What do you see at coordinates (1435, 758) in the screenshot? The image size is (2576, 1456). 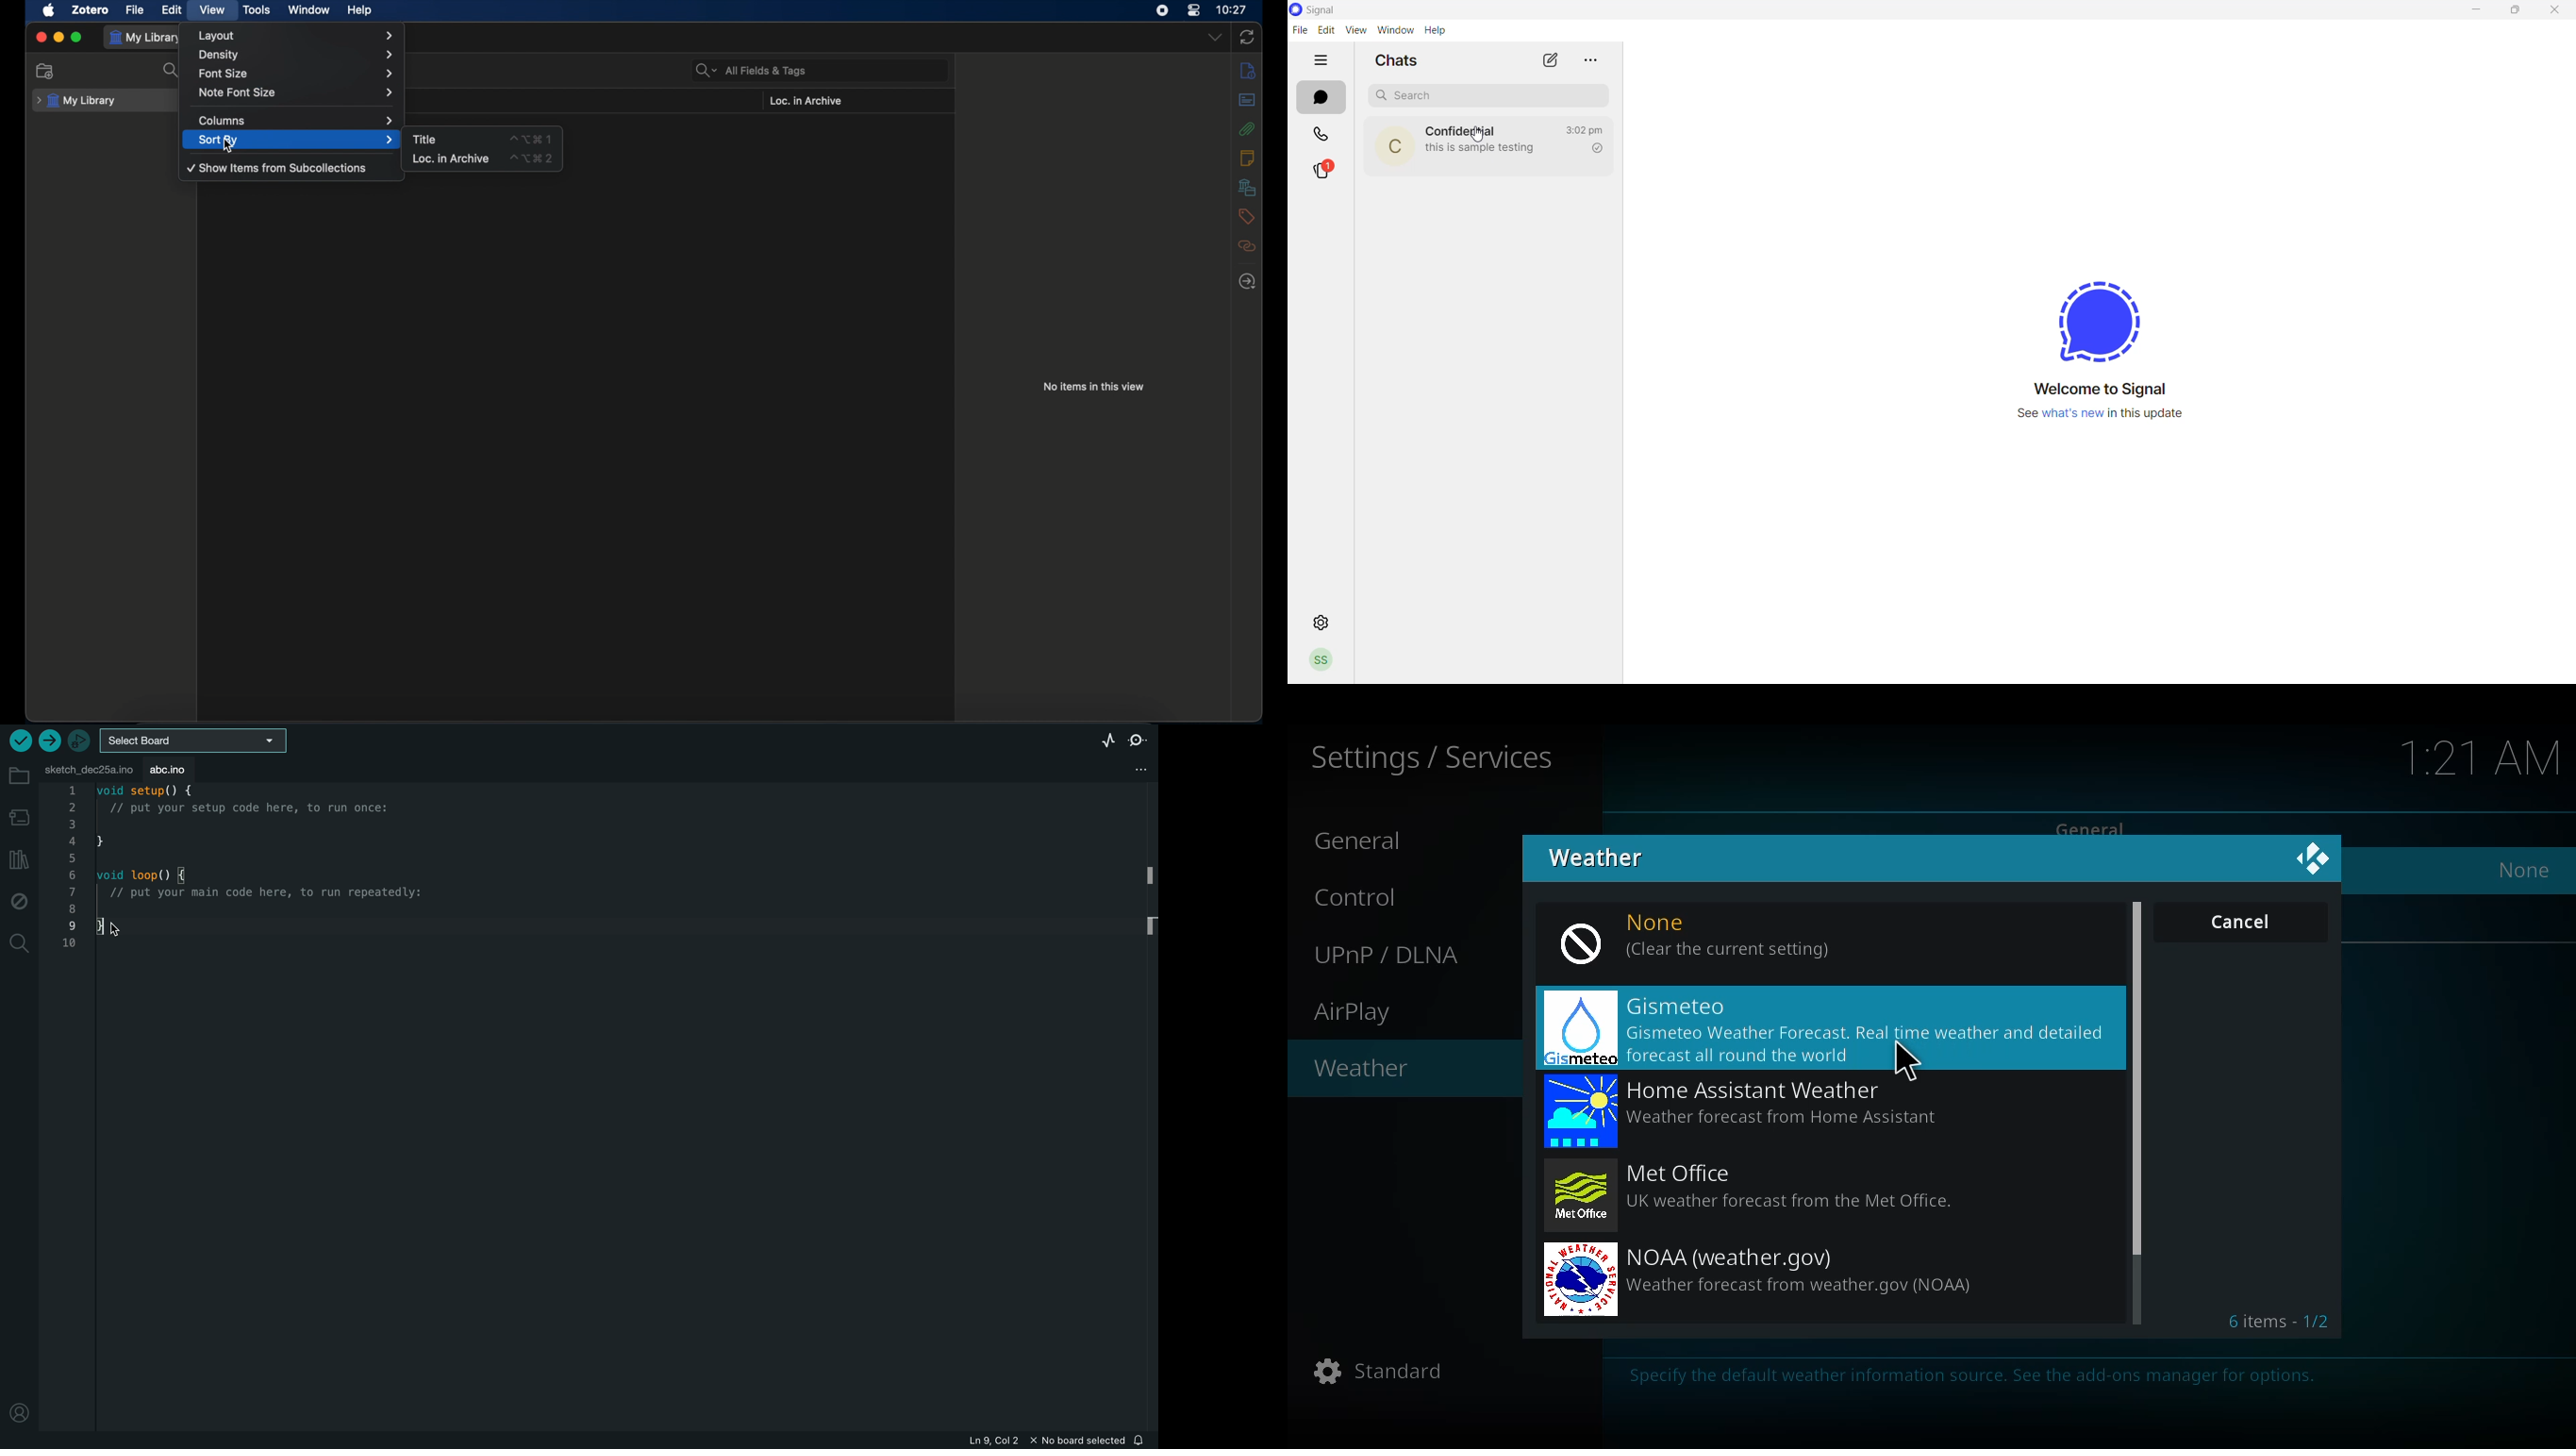 I see `settings` at bounding box center [1435, 758].